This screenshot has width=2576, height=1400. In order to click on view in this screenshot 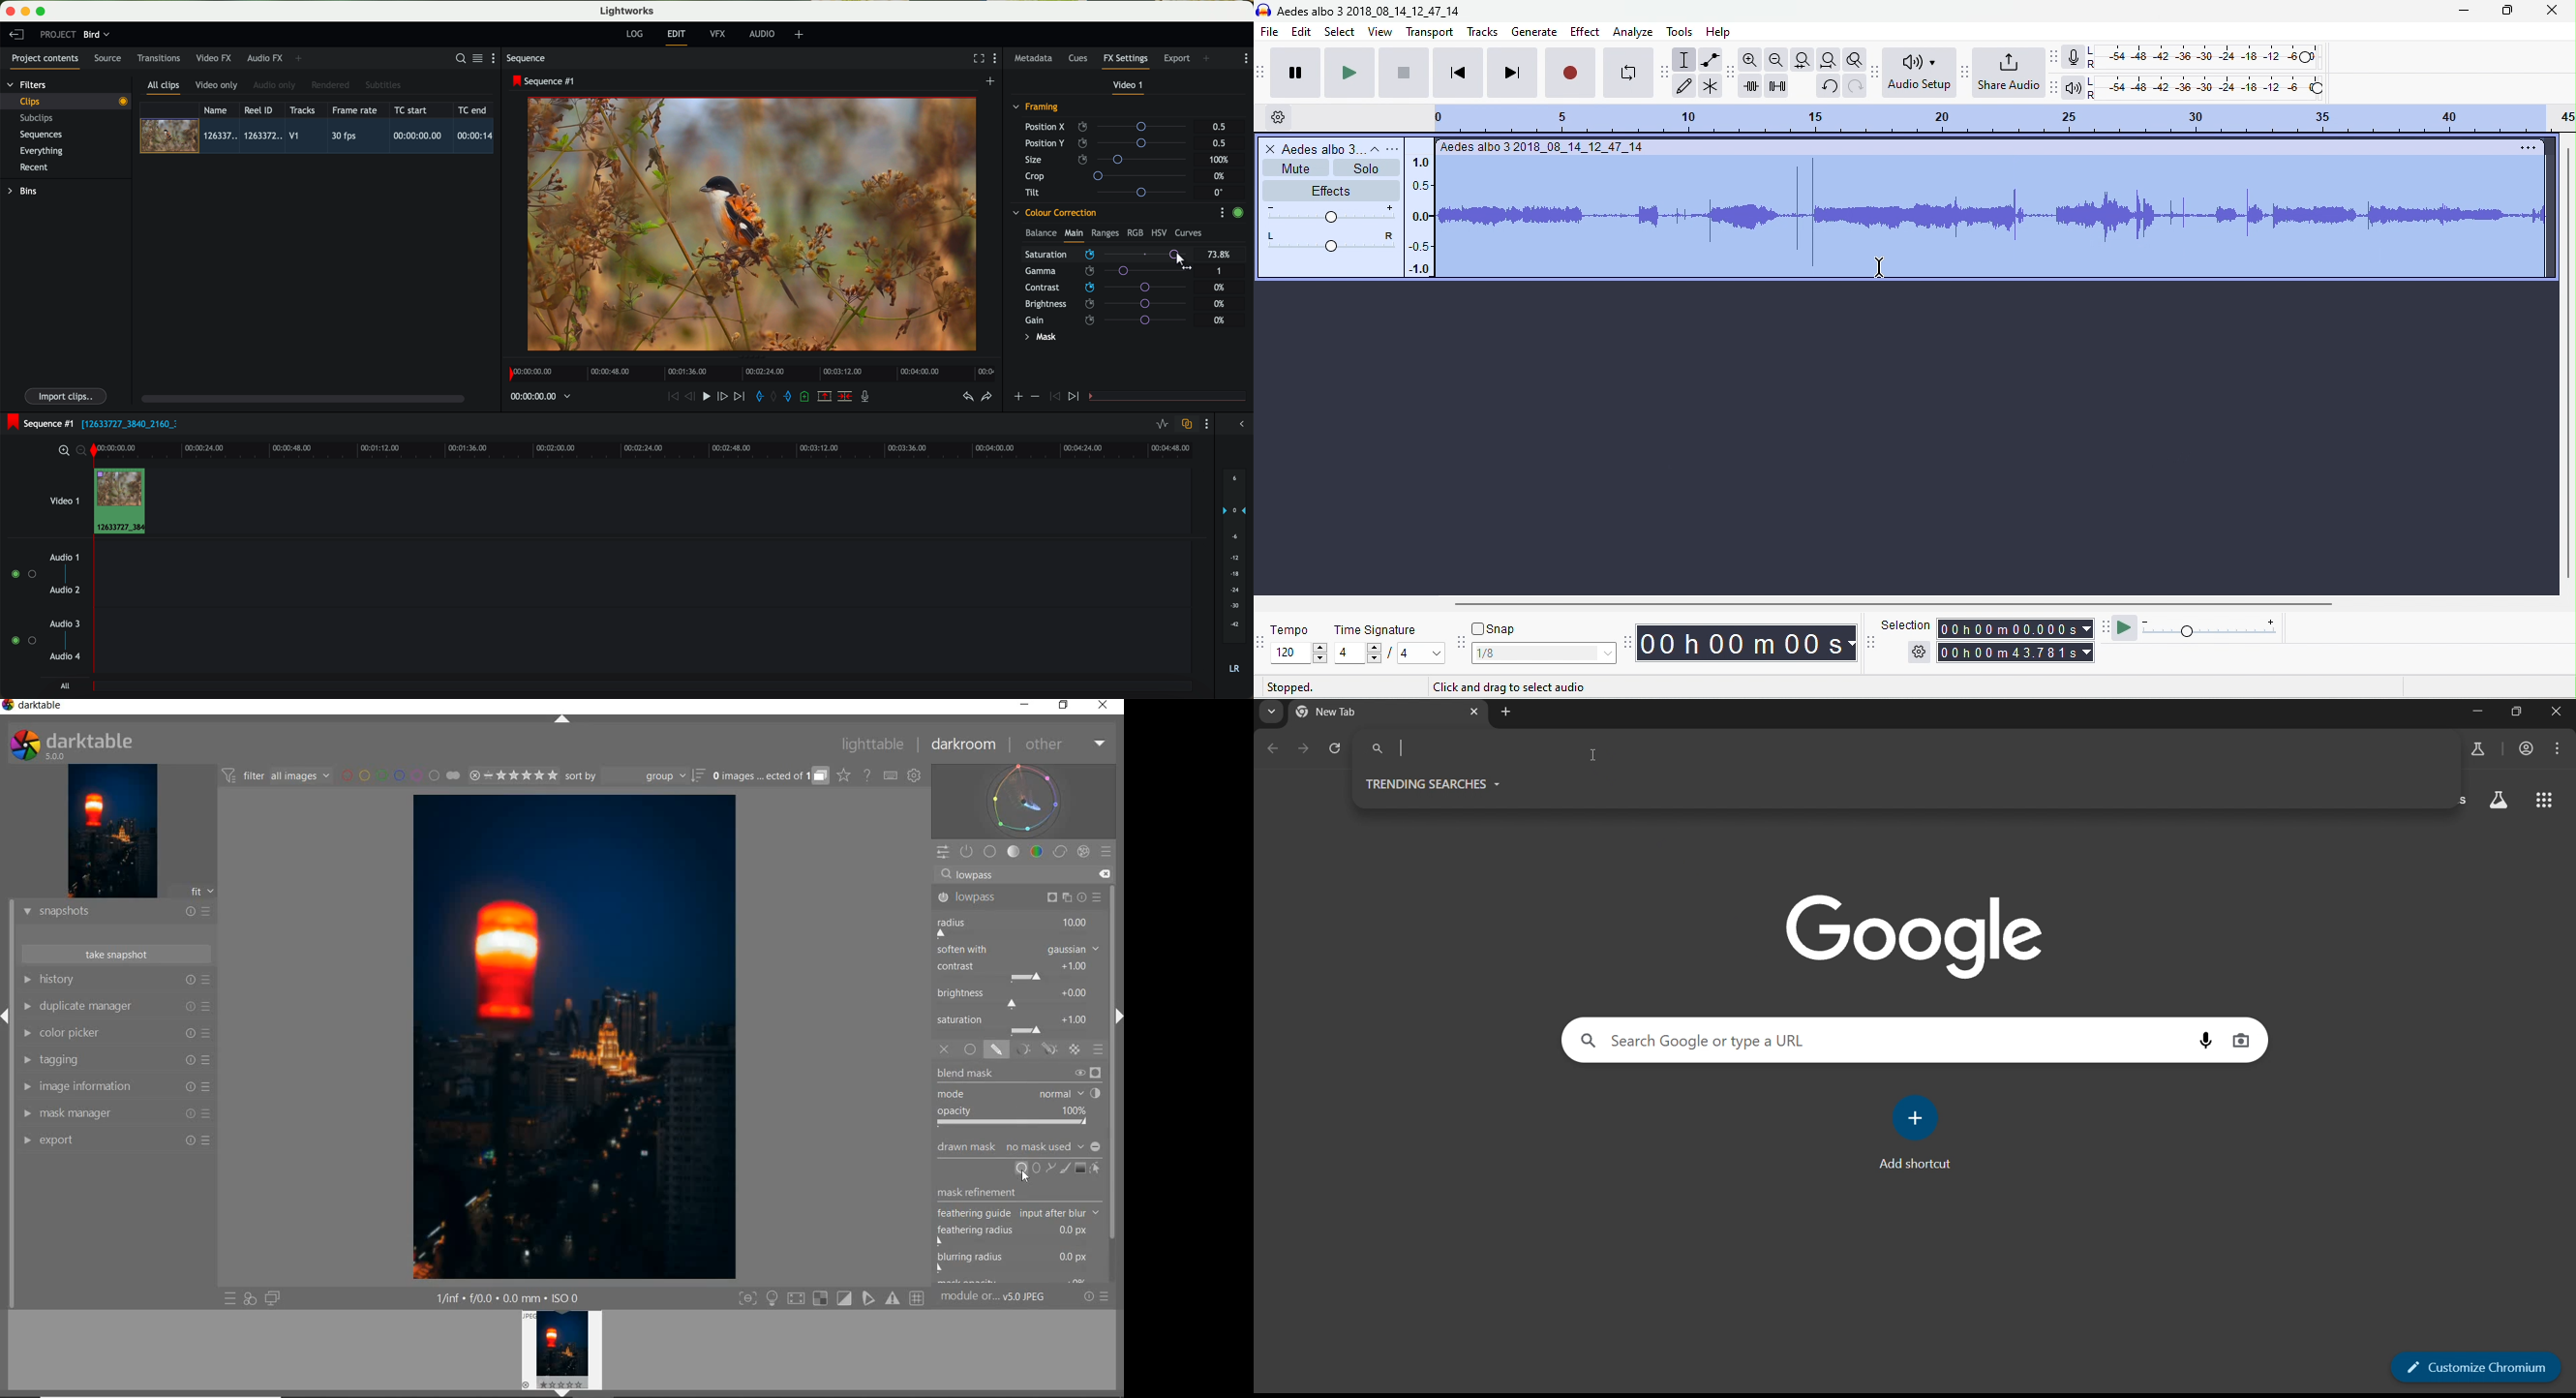, I will do `click(1380, 32)`.